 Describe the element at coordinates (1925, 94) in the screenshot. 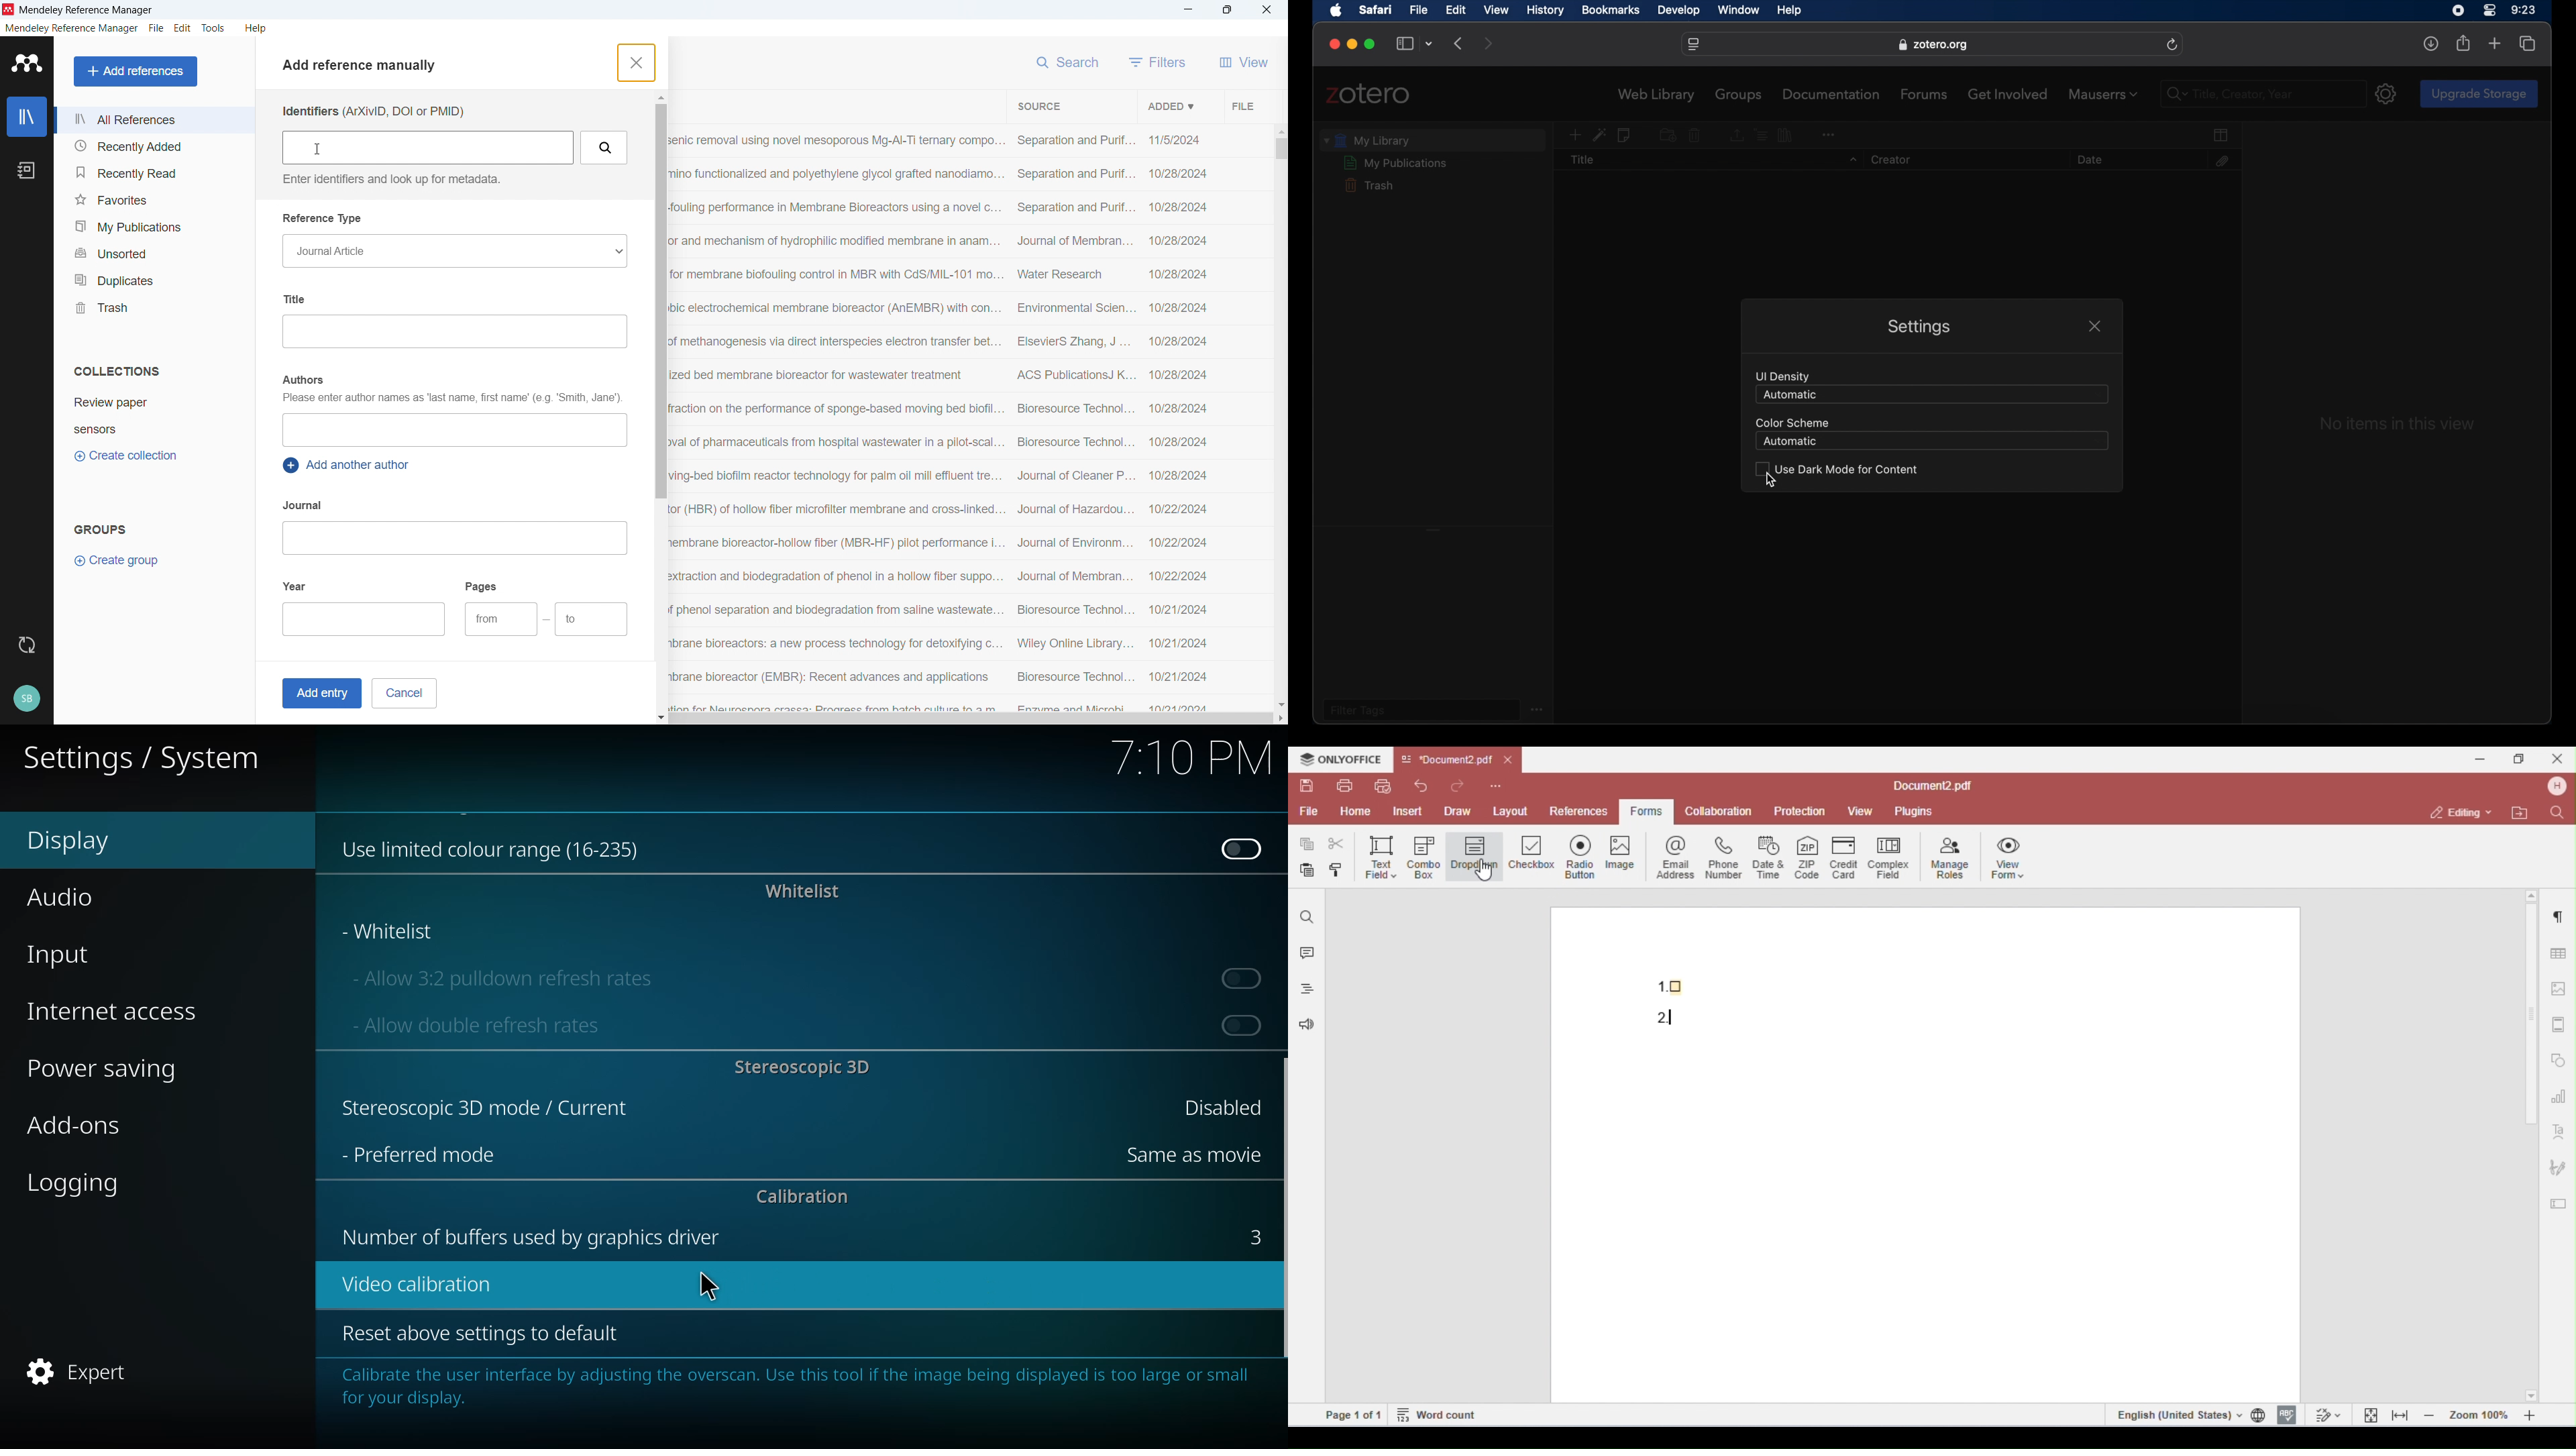

I see `forums` at that location.